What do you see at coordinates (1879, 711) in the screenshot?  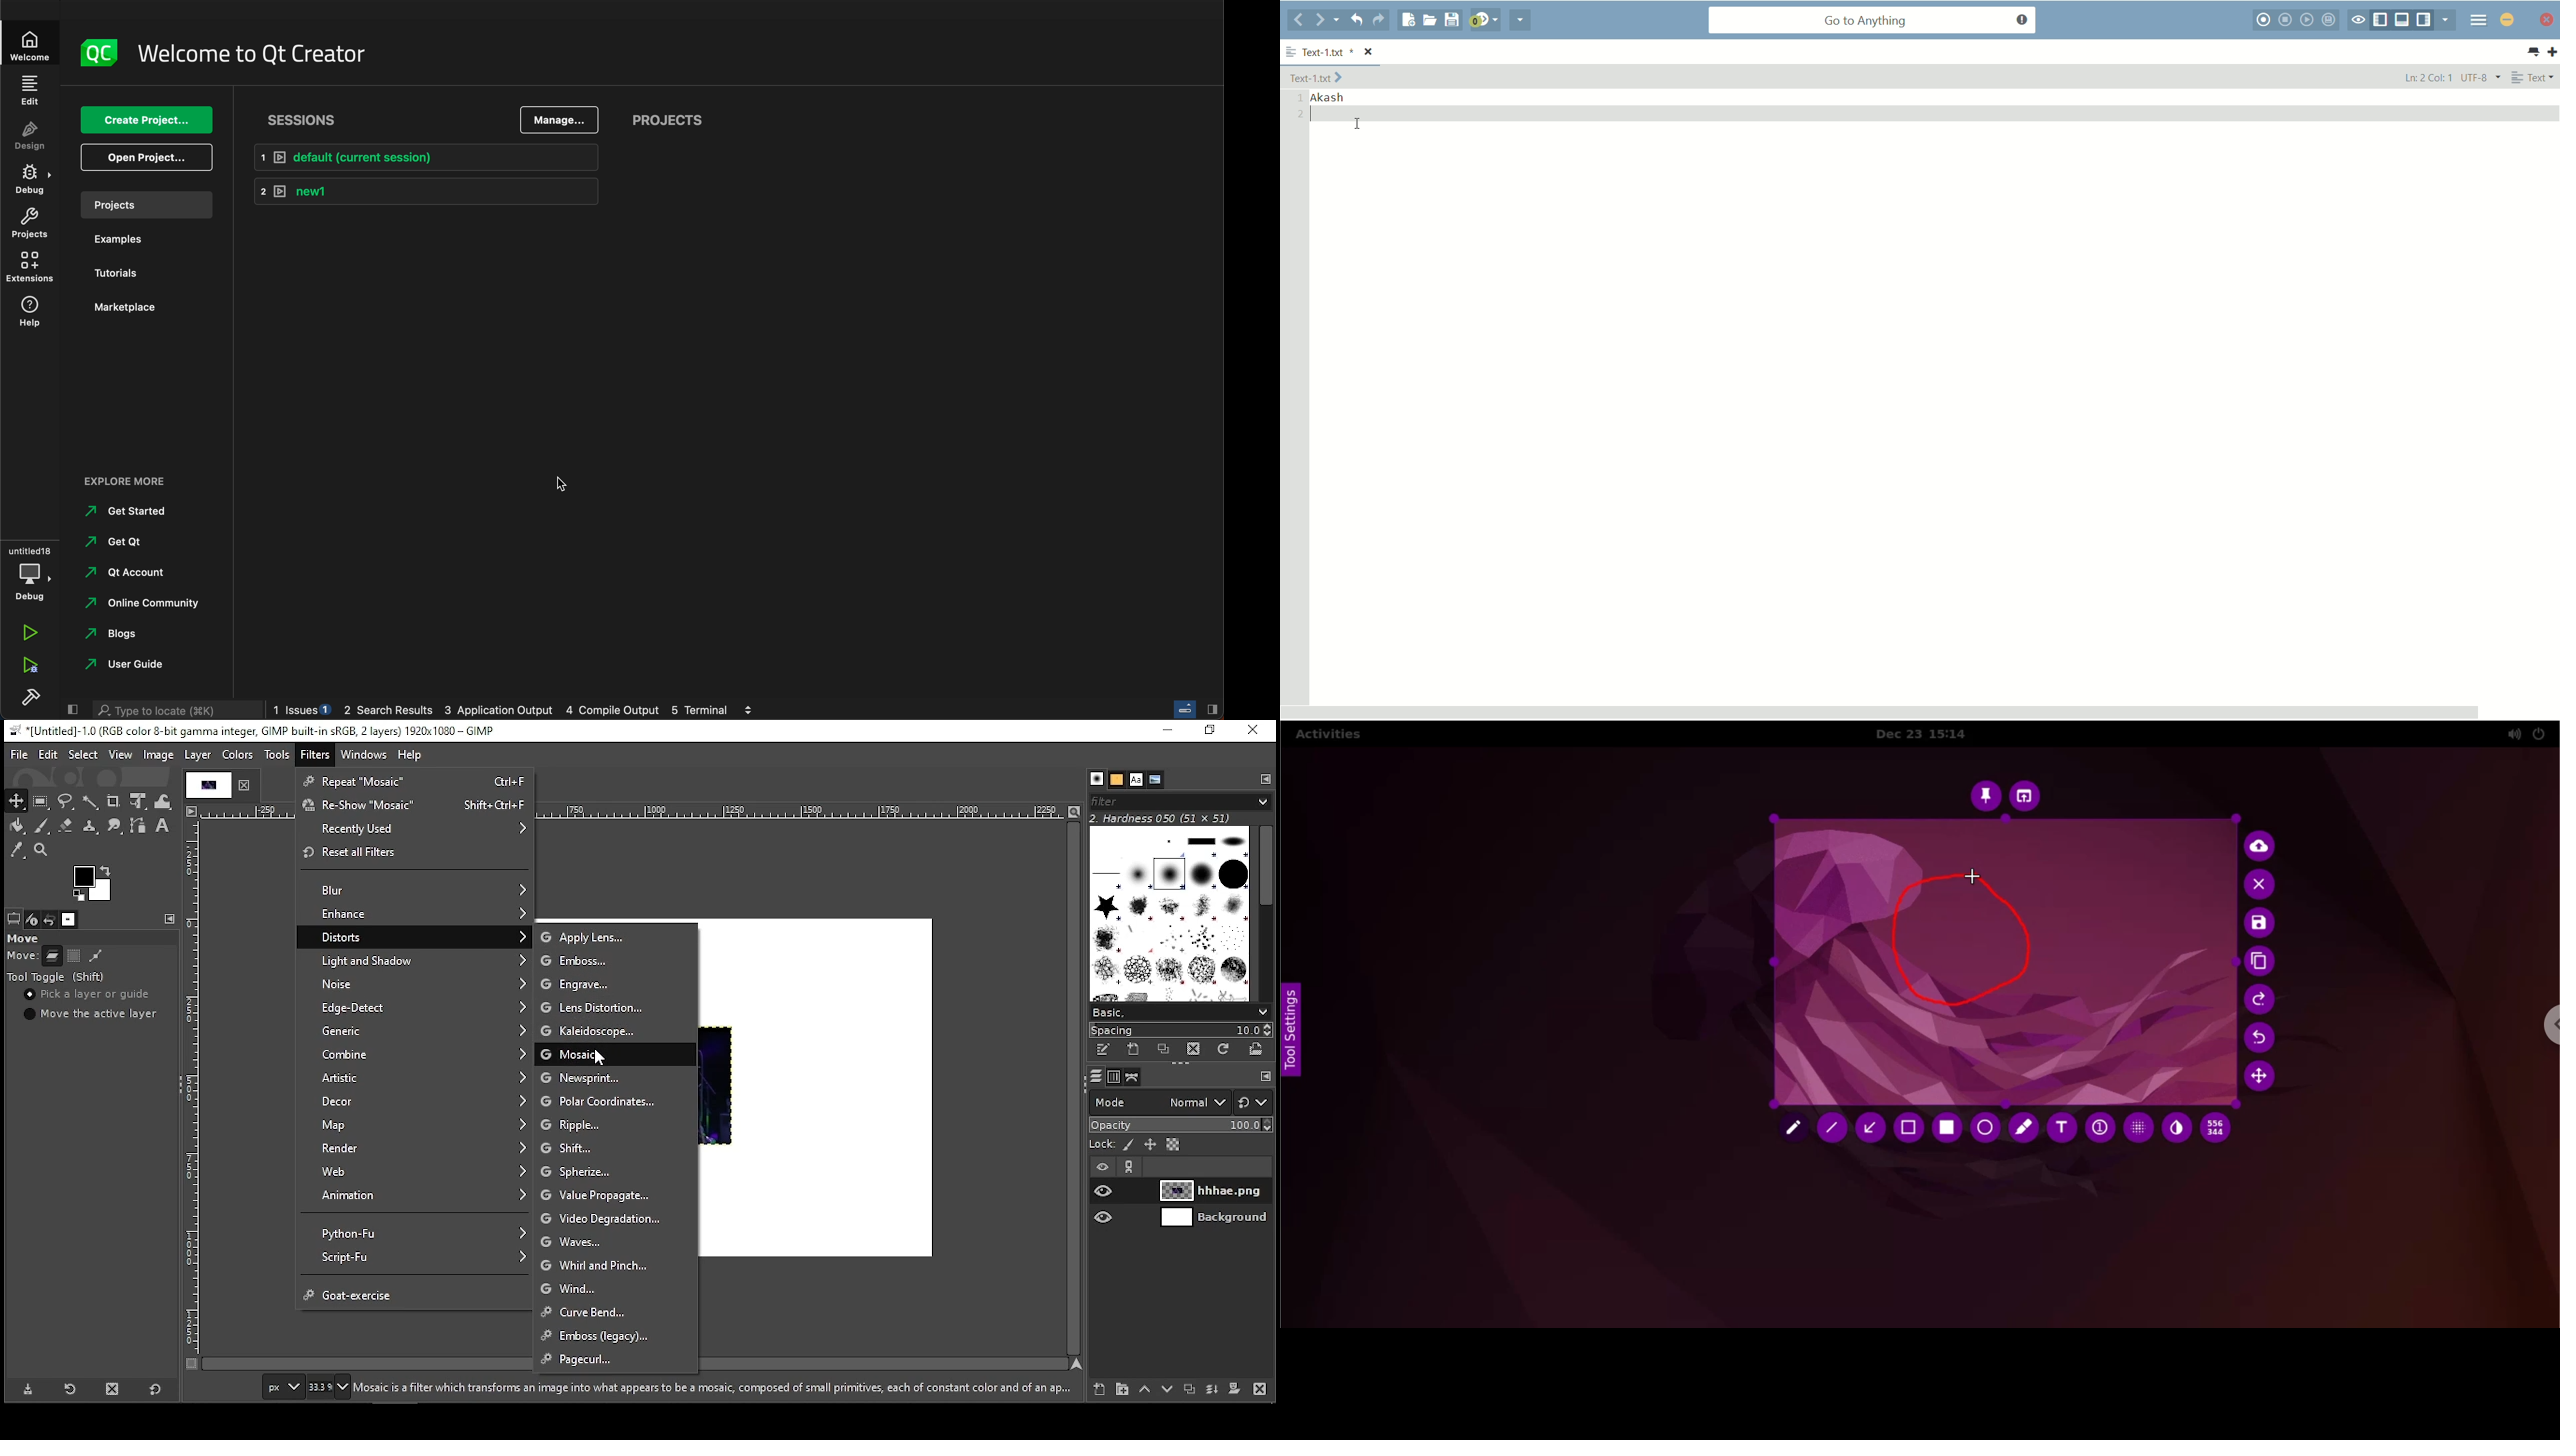 I see `horizontal scroll bar` at bounding box center [1879, 711].